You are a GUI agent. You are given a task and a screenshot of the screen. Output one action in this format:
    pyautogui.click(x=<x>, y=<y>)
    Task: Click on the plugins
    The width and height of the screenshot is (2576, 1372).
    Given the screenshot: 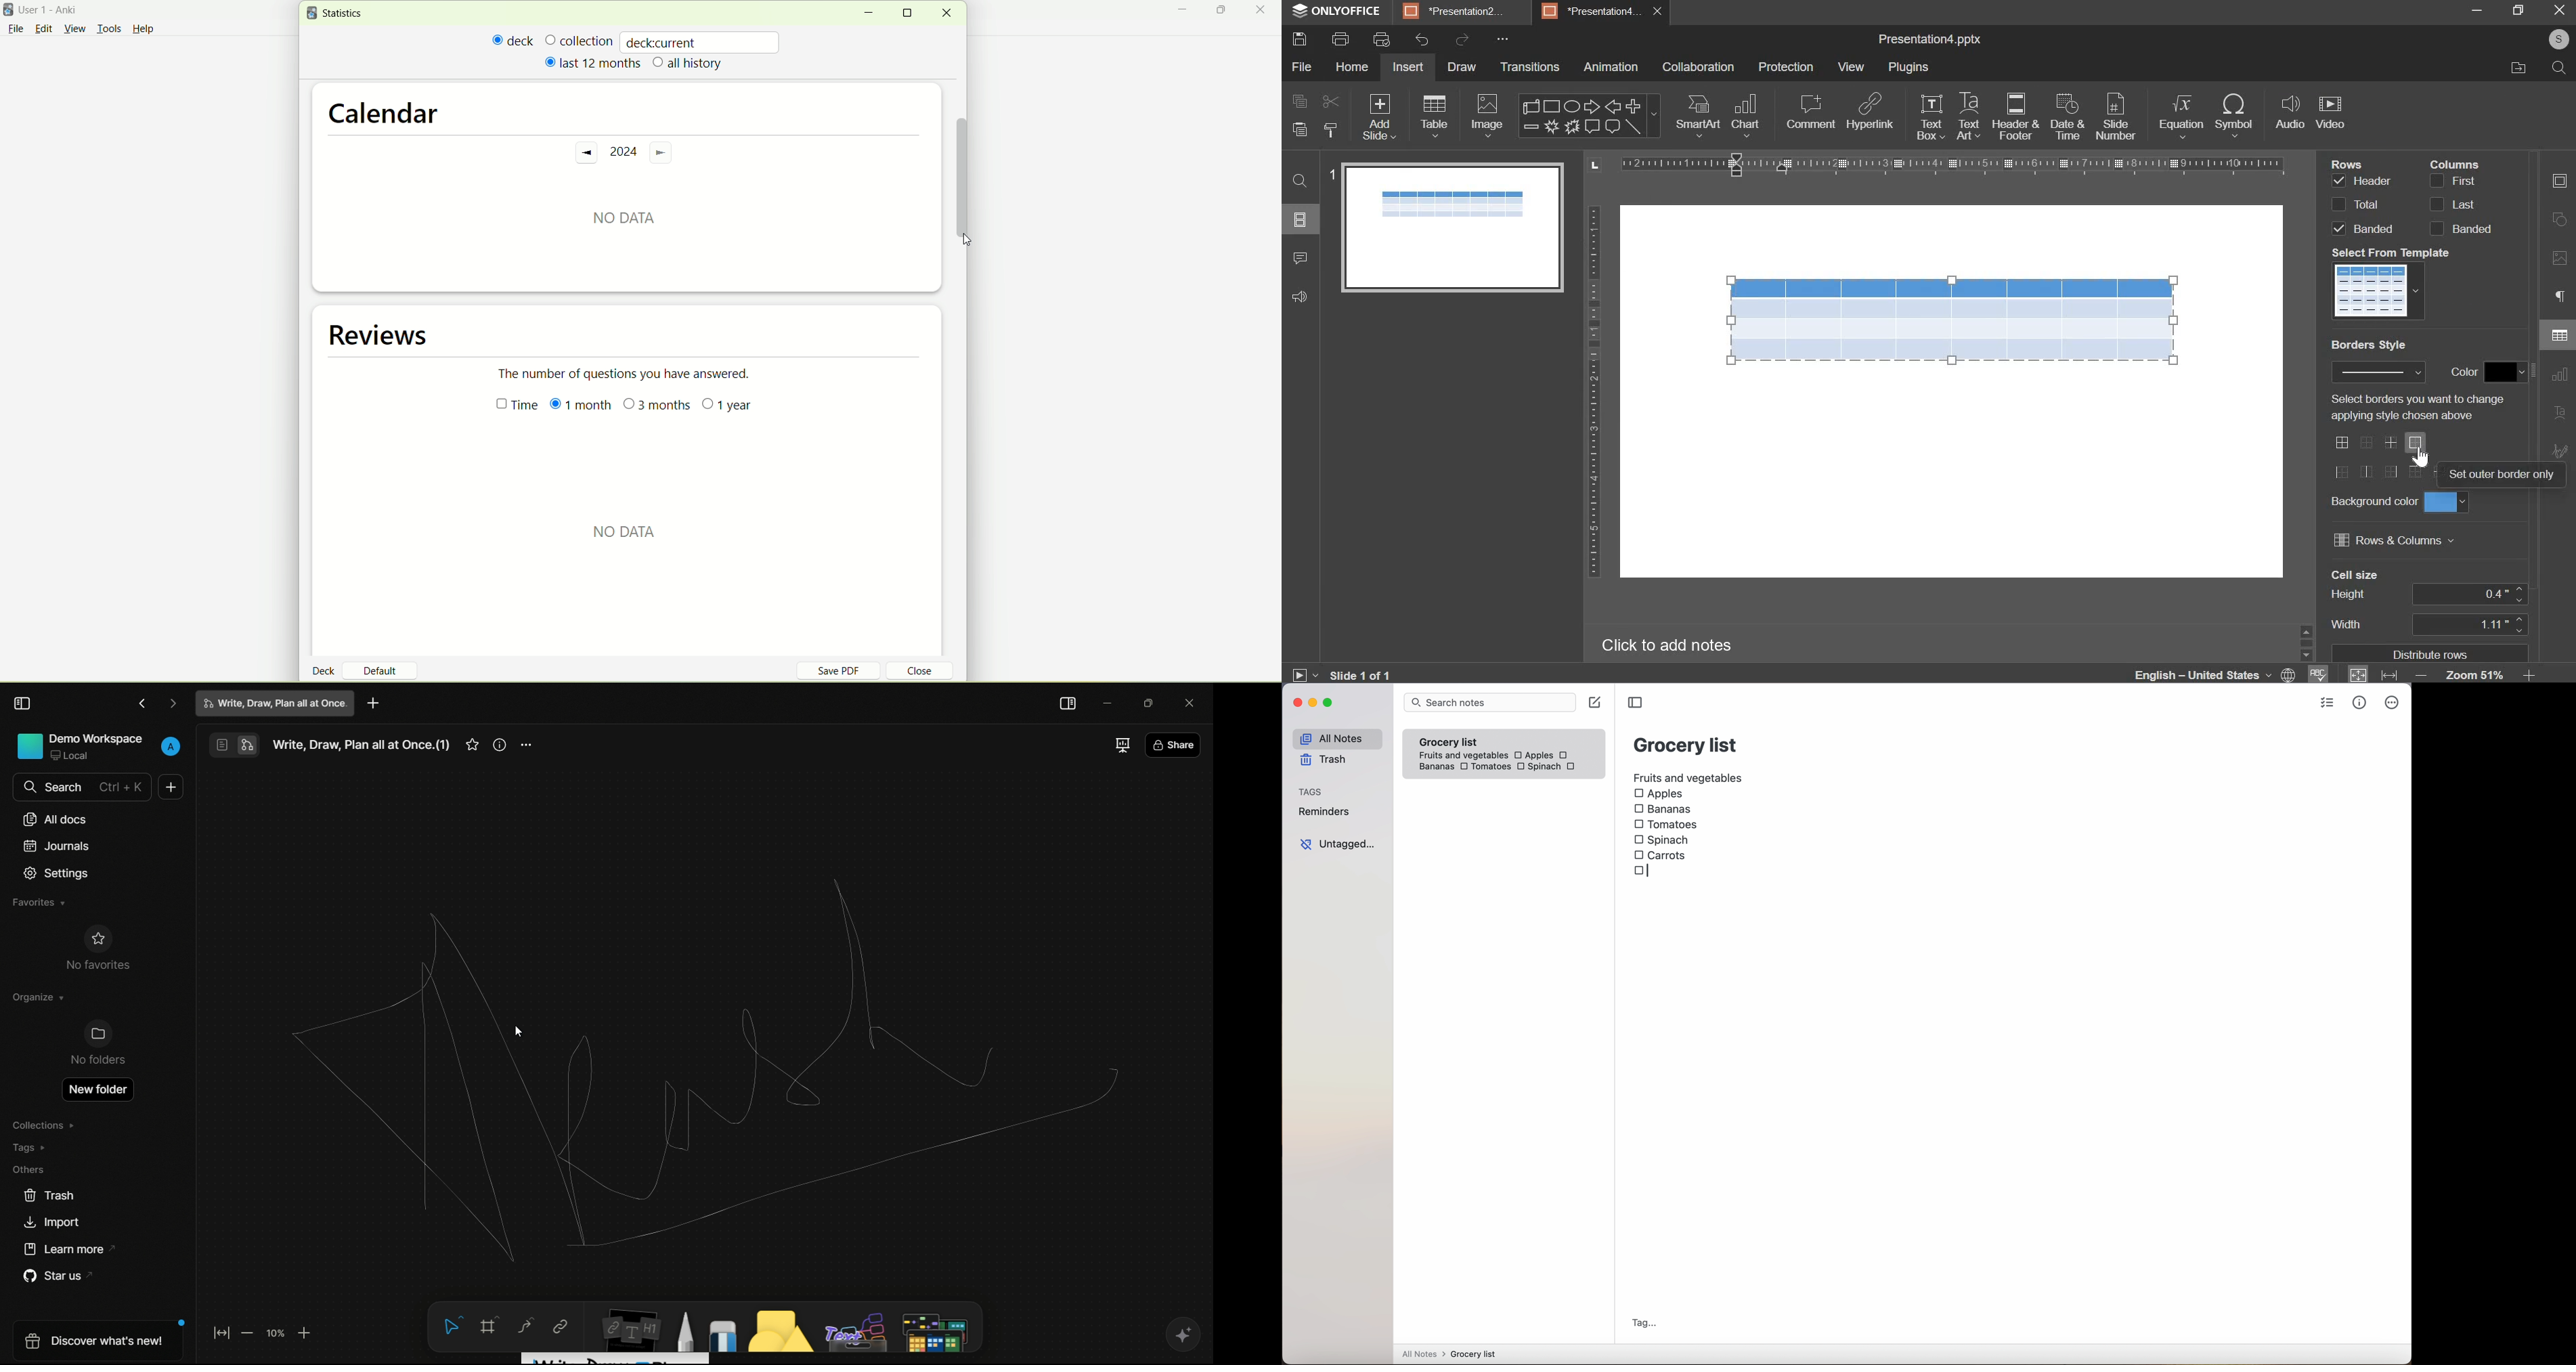 What is the action you would take?
    pyautogui.click(x=1908, y=67)
    